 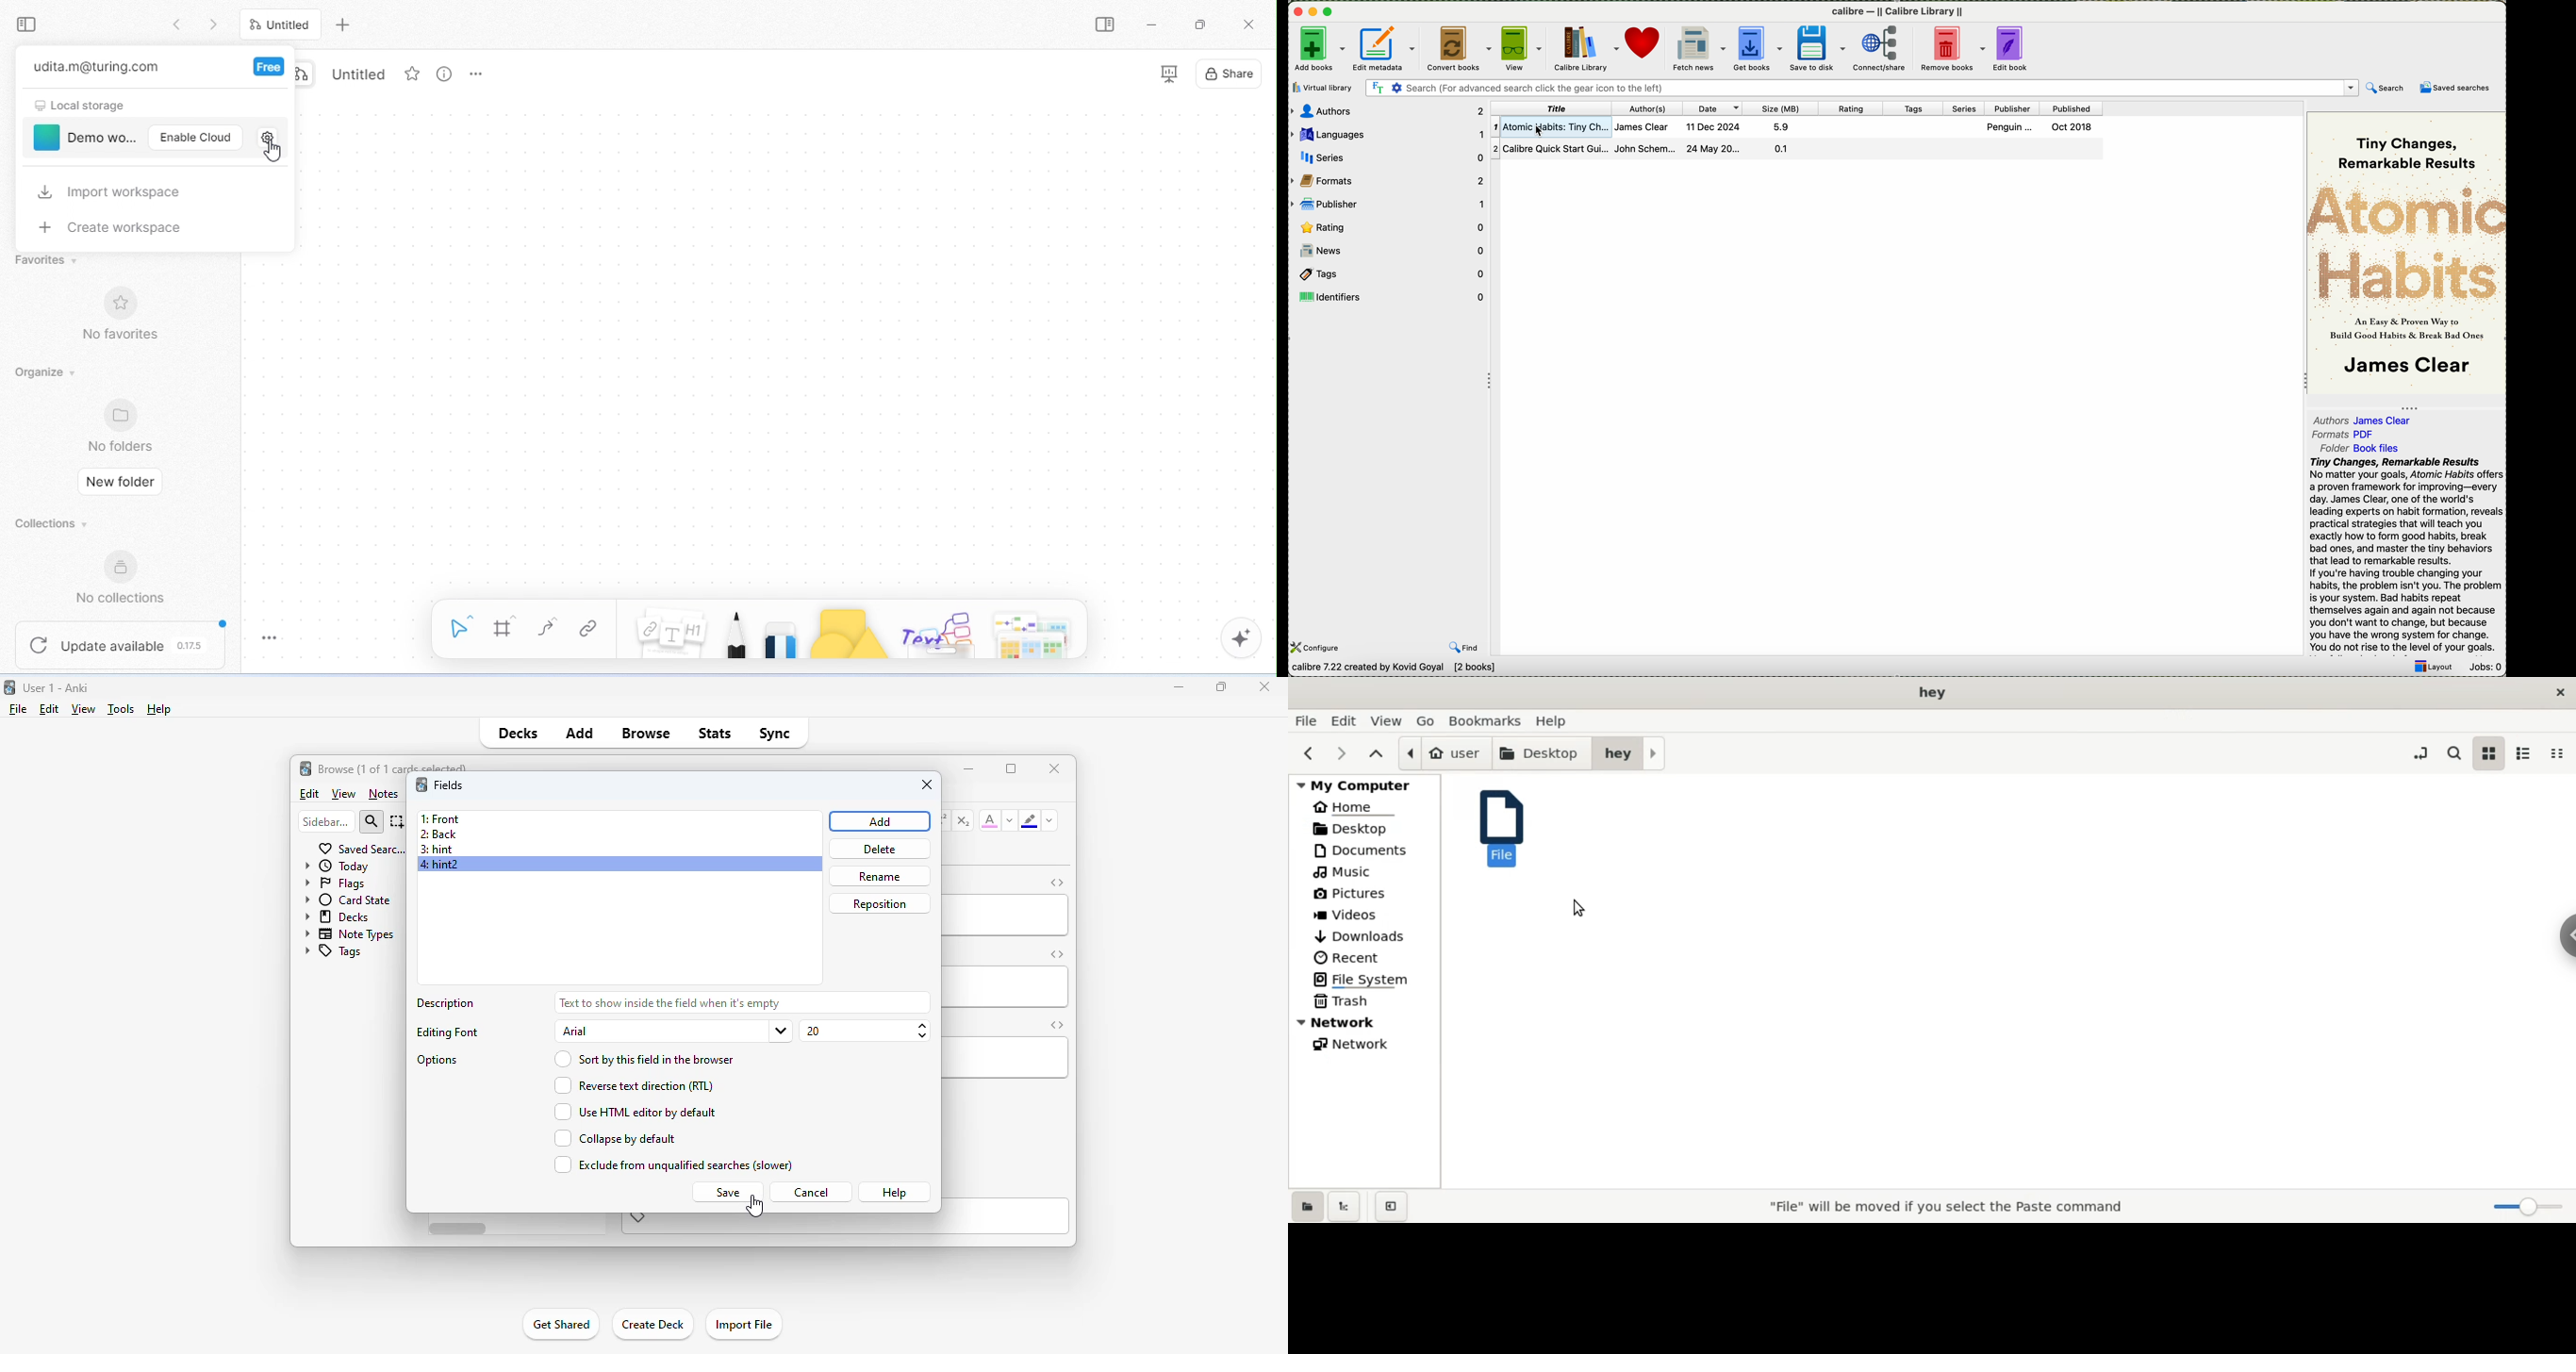 I want to click on Tiny Changes, Remarkable Results

No matter your goals, Atomic Habits offers
a proven framework for improving—every
day. James Clear, one of the world's
leading experts on habit formation, reveals
practical strategies that will teach you
exactly how to form good habits, break
bad ones, and master the tiny behaviors
that lead to remarkable results.

If you're having trouble changing your
habits, the problem isn't you. The problem
is your system. Bad habits repeat
themselves again and again not because
you don't want to change, but because
you have the wrong system for change.
You do not rise to the level of your goals., so click(x=2406, y=555).